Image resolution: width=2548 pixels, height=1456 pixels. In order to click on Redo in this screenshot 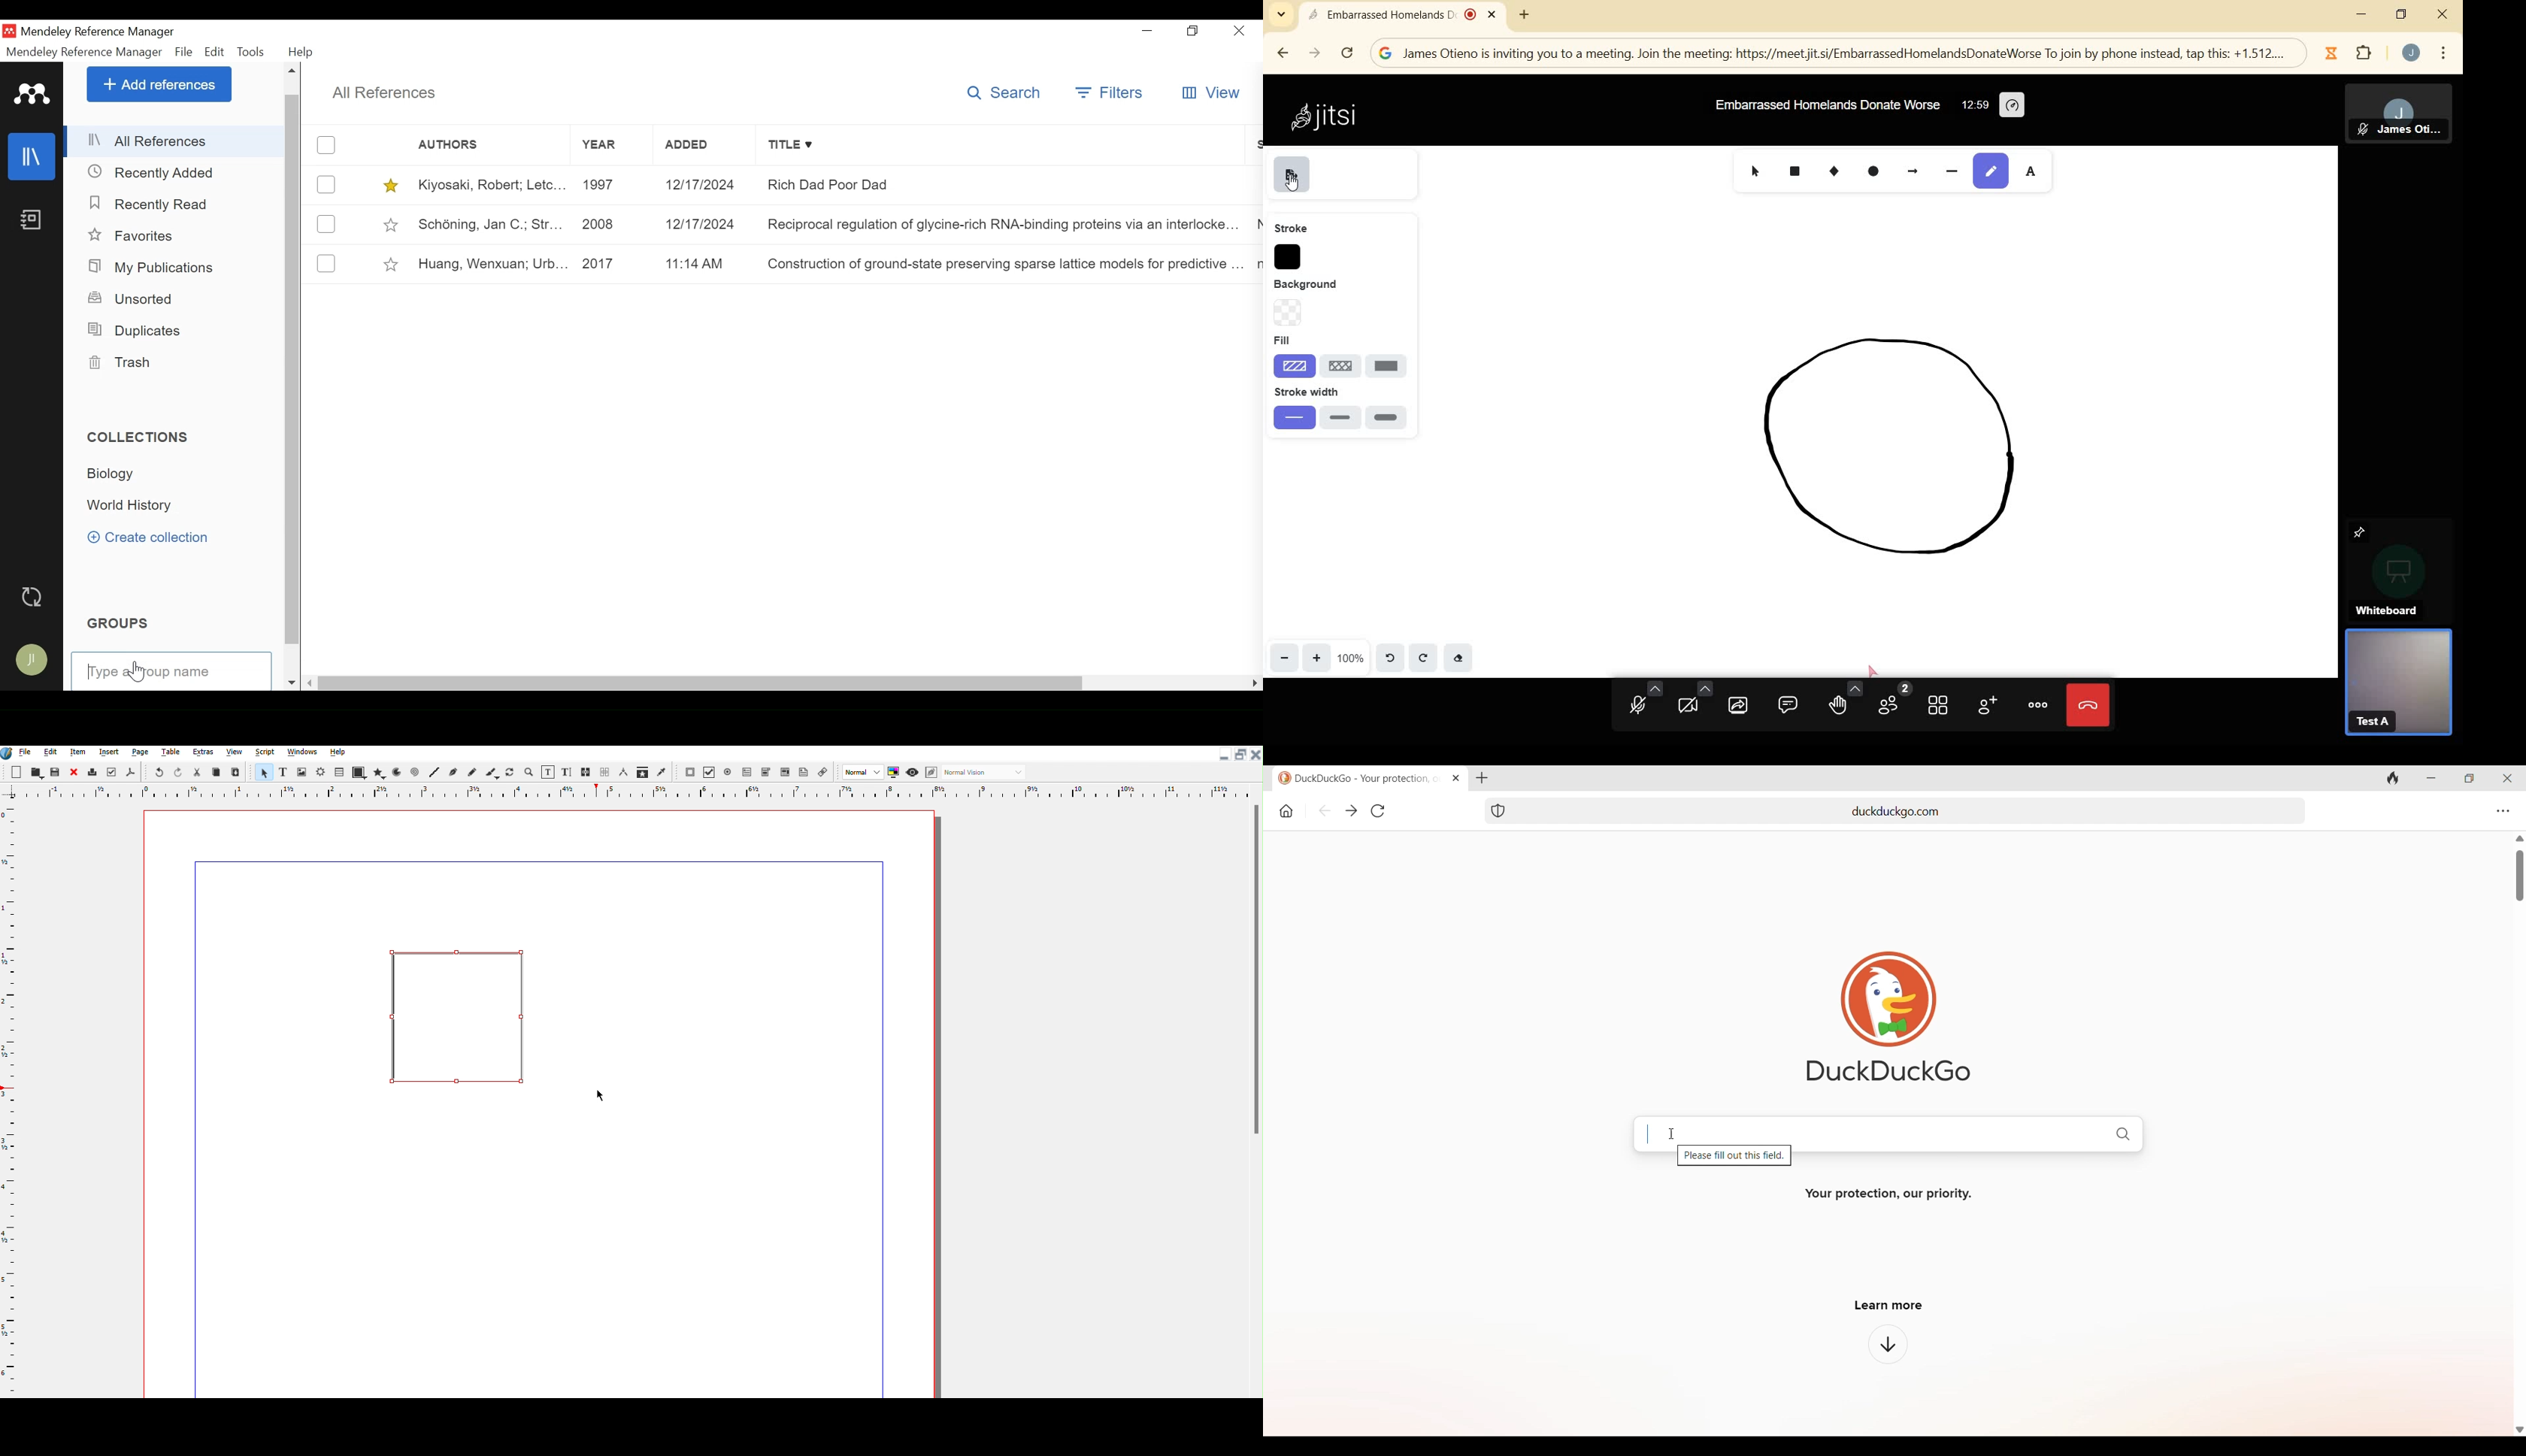, I will do `click(179, 773)`.